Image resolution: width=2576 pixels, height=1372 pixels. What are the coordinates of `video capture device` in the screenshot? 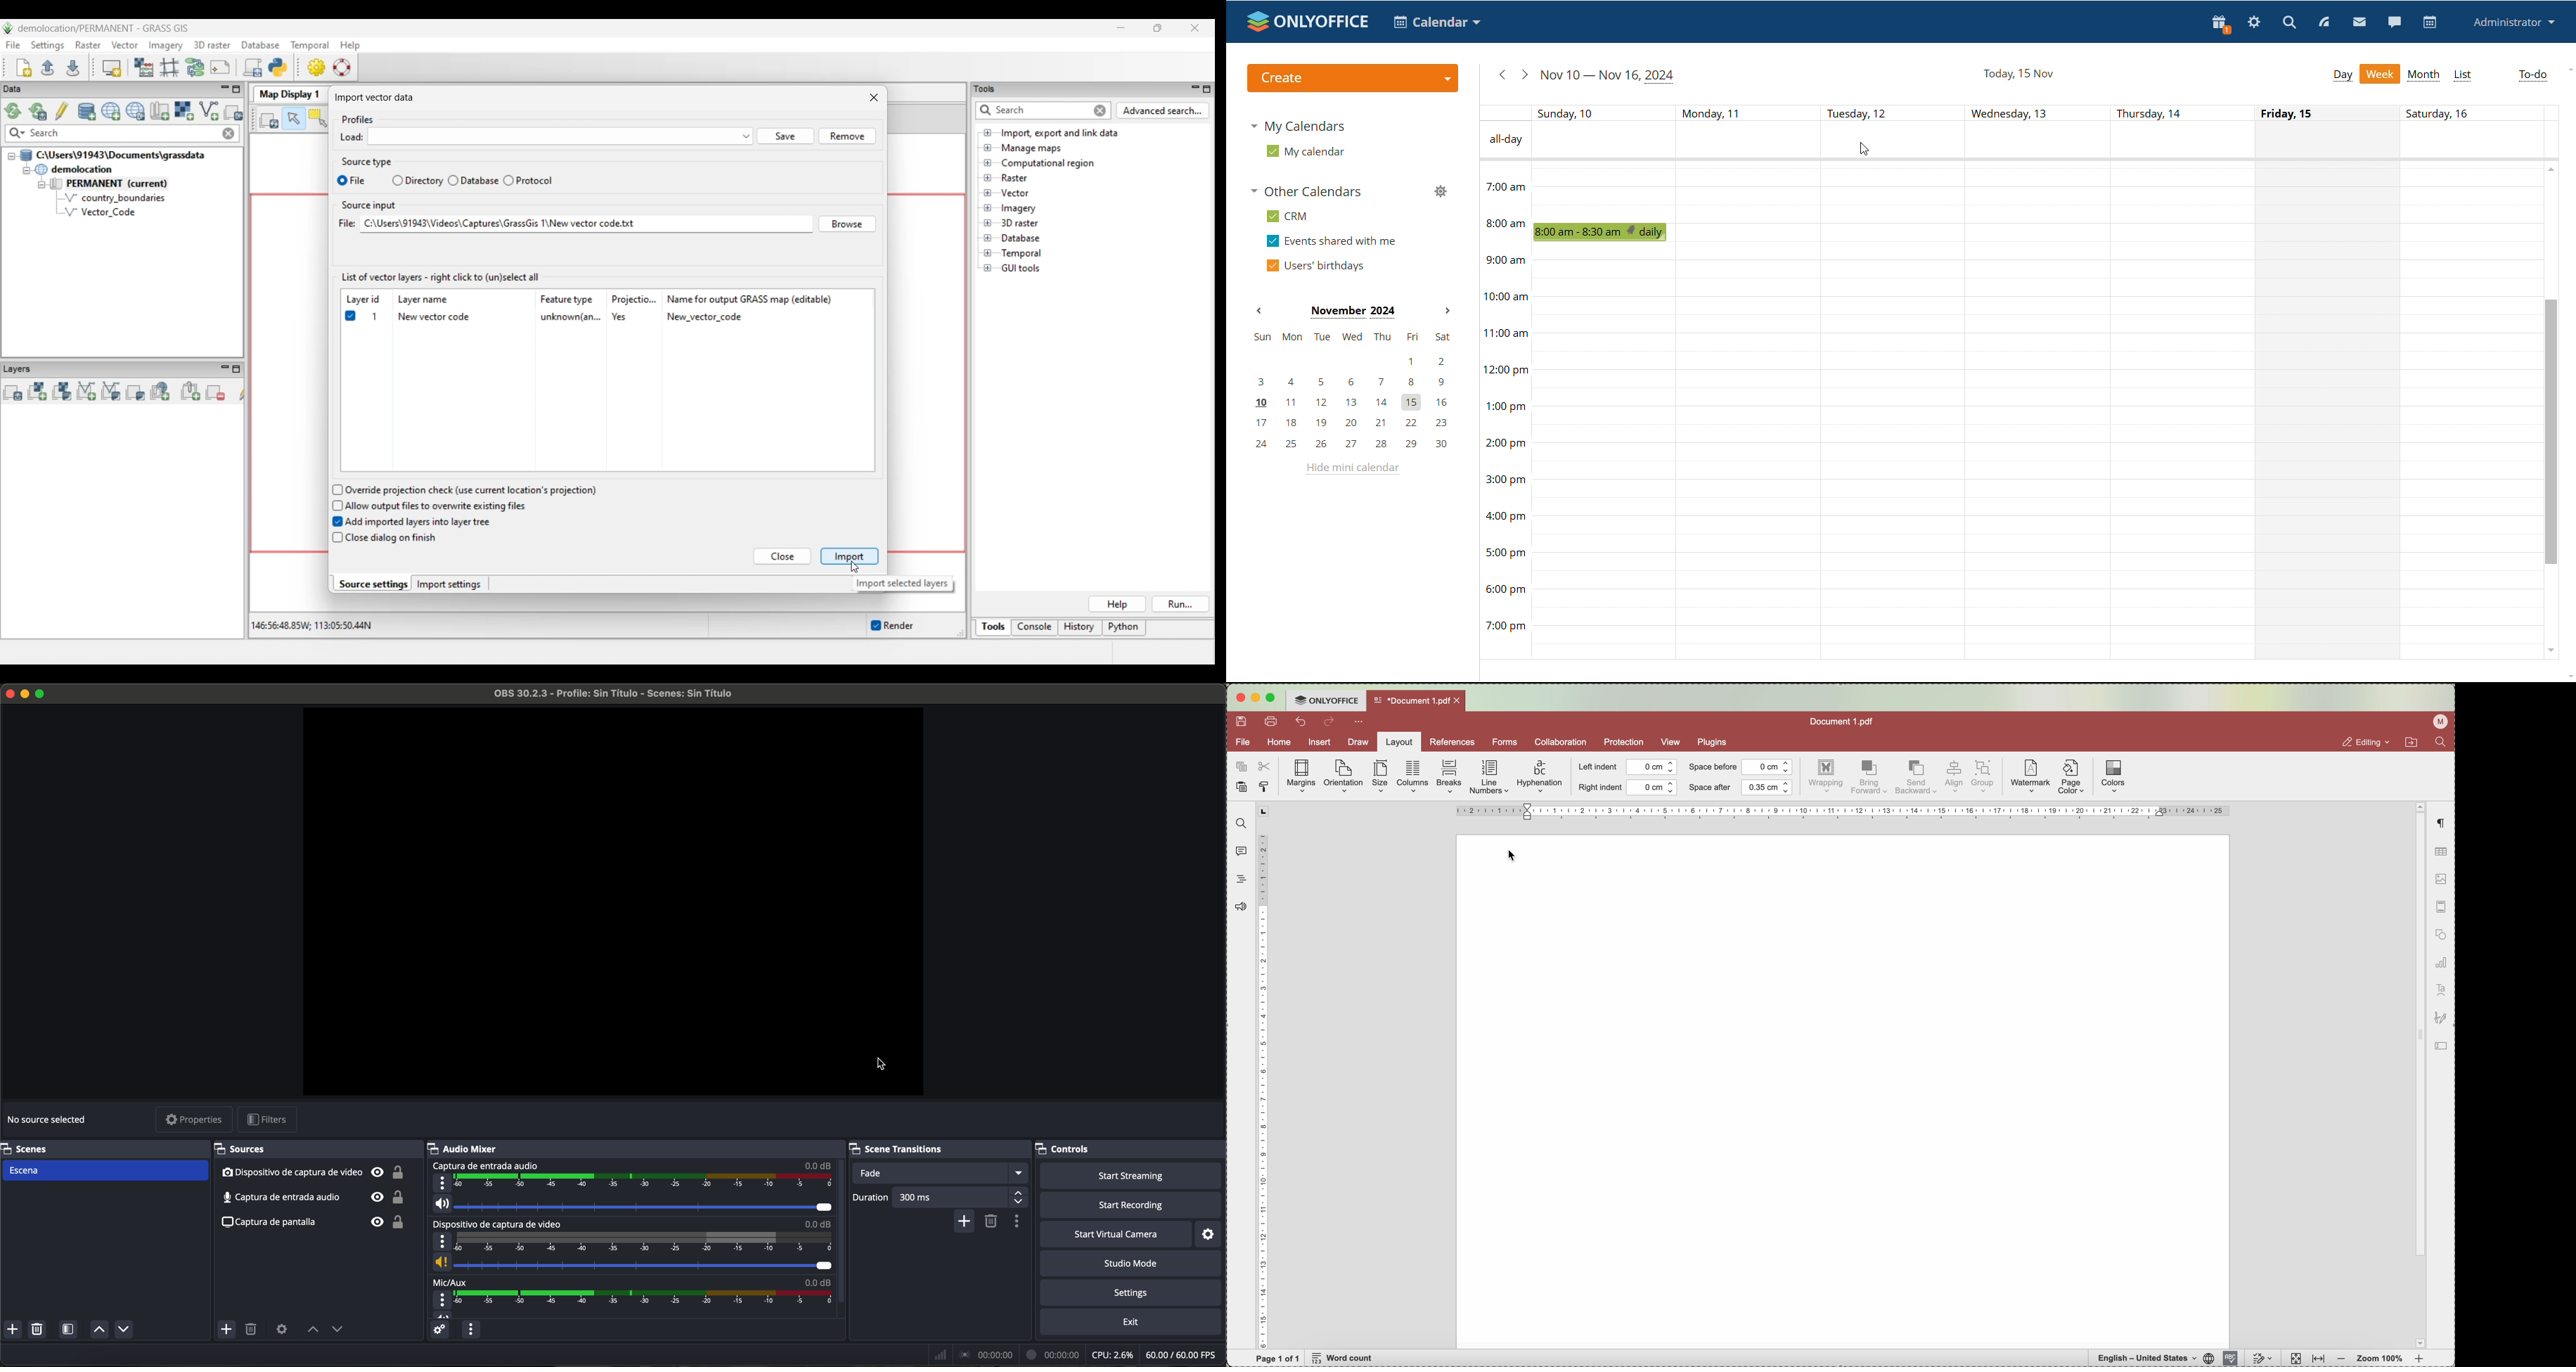 It's located at (314, 1172).